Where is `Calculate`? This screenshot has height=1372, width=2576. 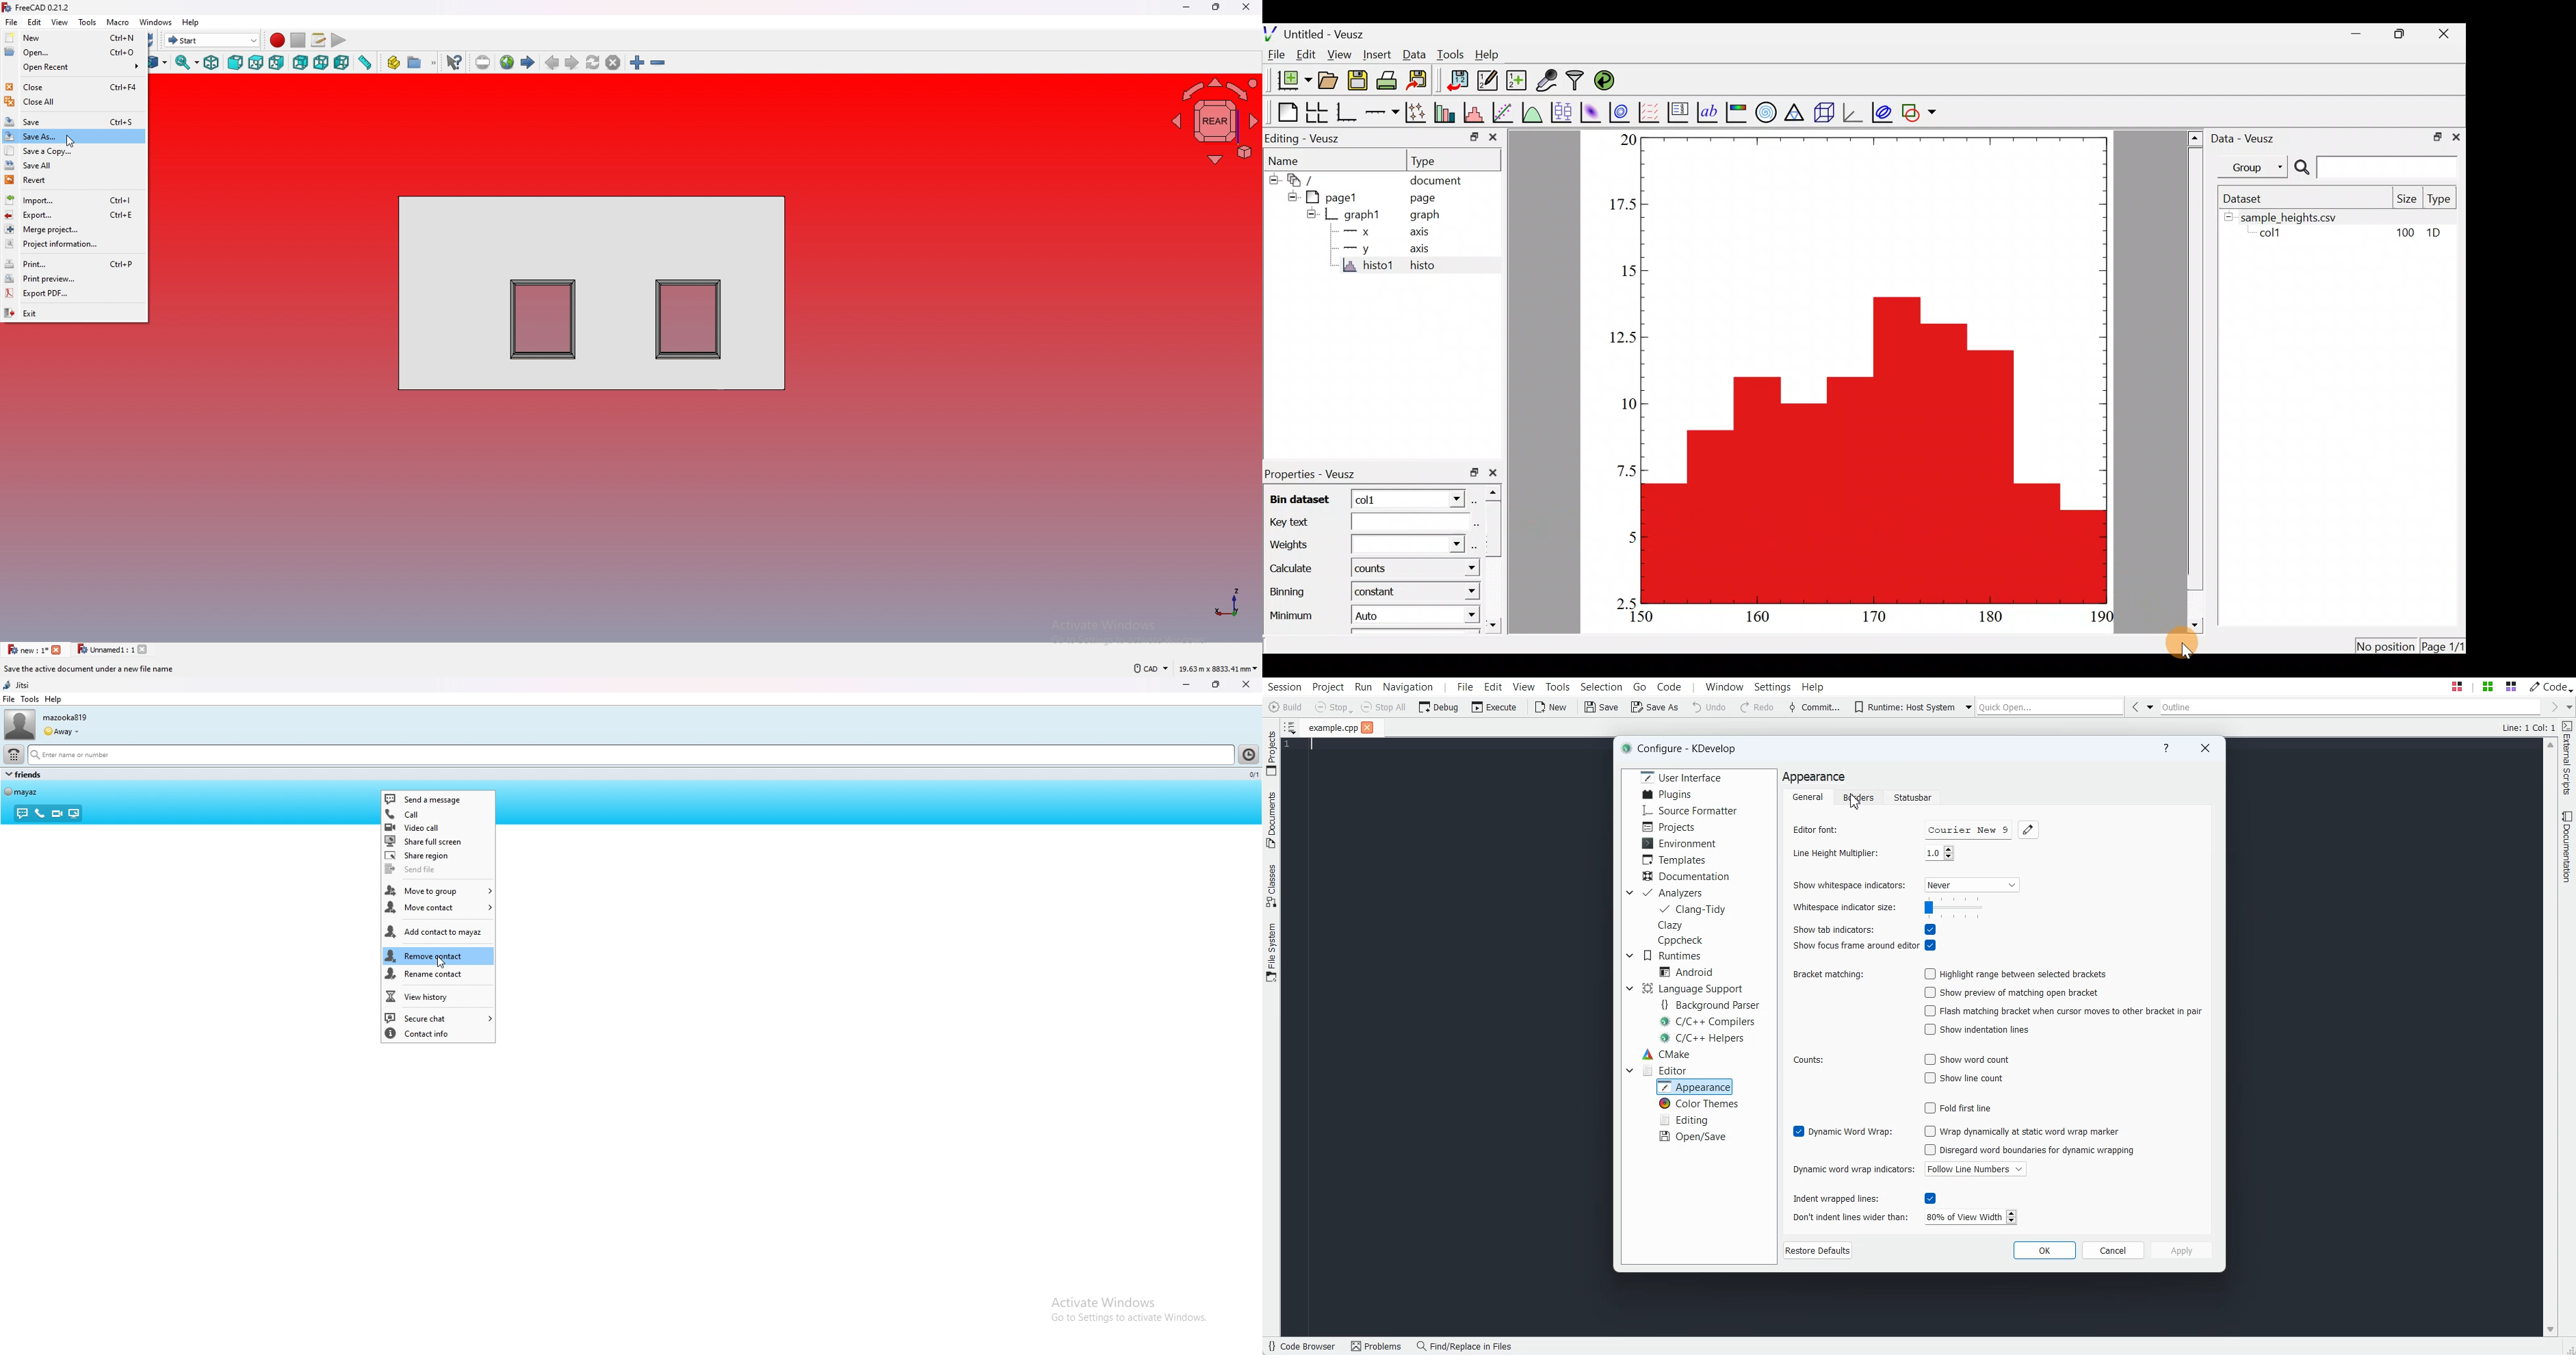 Calculate is located at coordinates (1296, 569).